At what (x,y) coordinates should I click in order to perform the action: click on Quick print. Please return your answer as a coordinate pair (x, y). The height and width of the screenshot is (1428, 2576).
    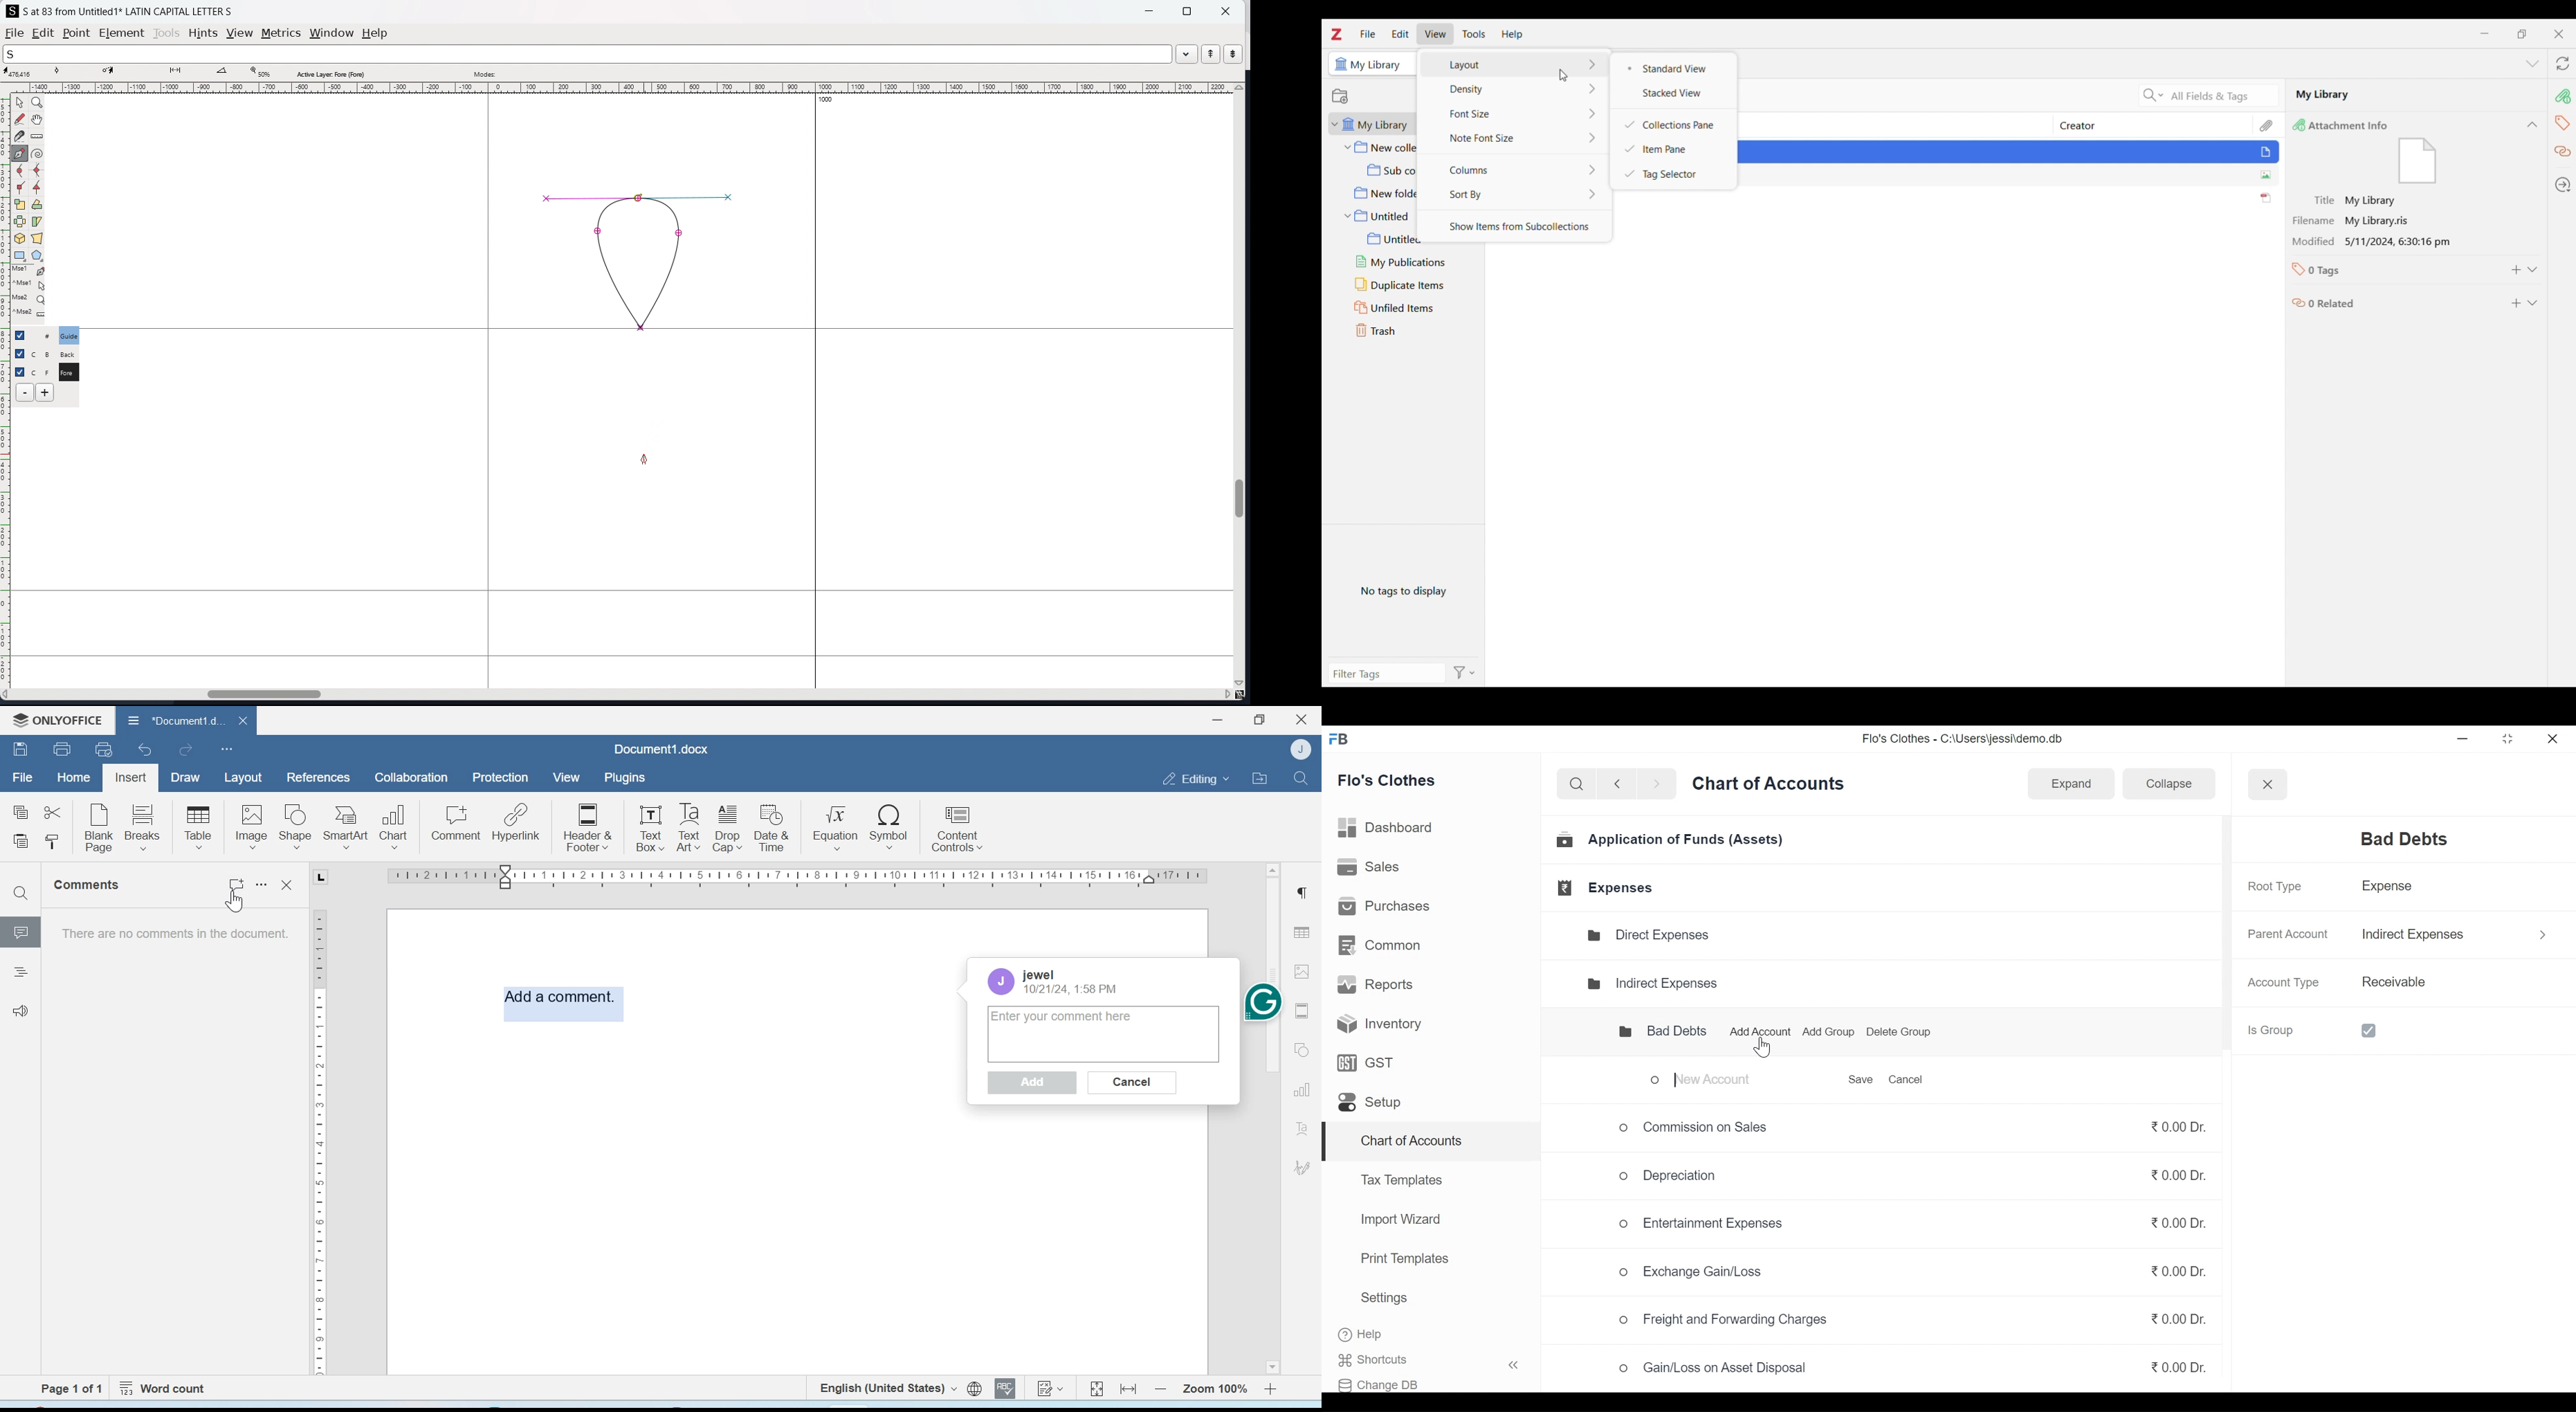
    Looking at the image, I should click on (104, 749).